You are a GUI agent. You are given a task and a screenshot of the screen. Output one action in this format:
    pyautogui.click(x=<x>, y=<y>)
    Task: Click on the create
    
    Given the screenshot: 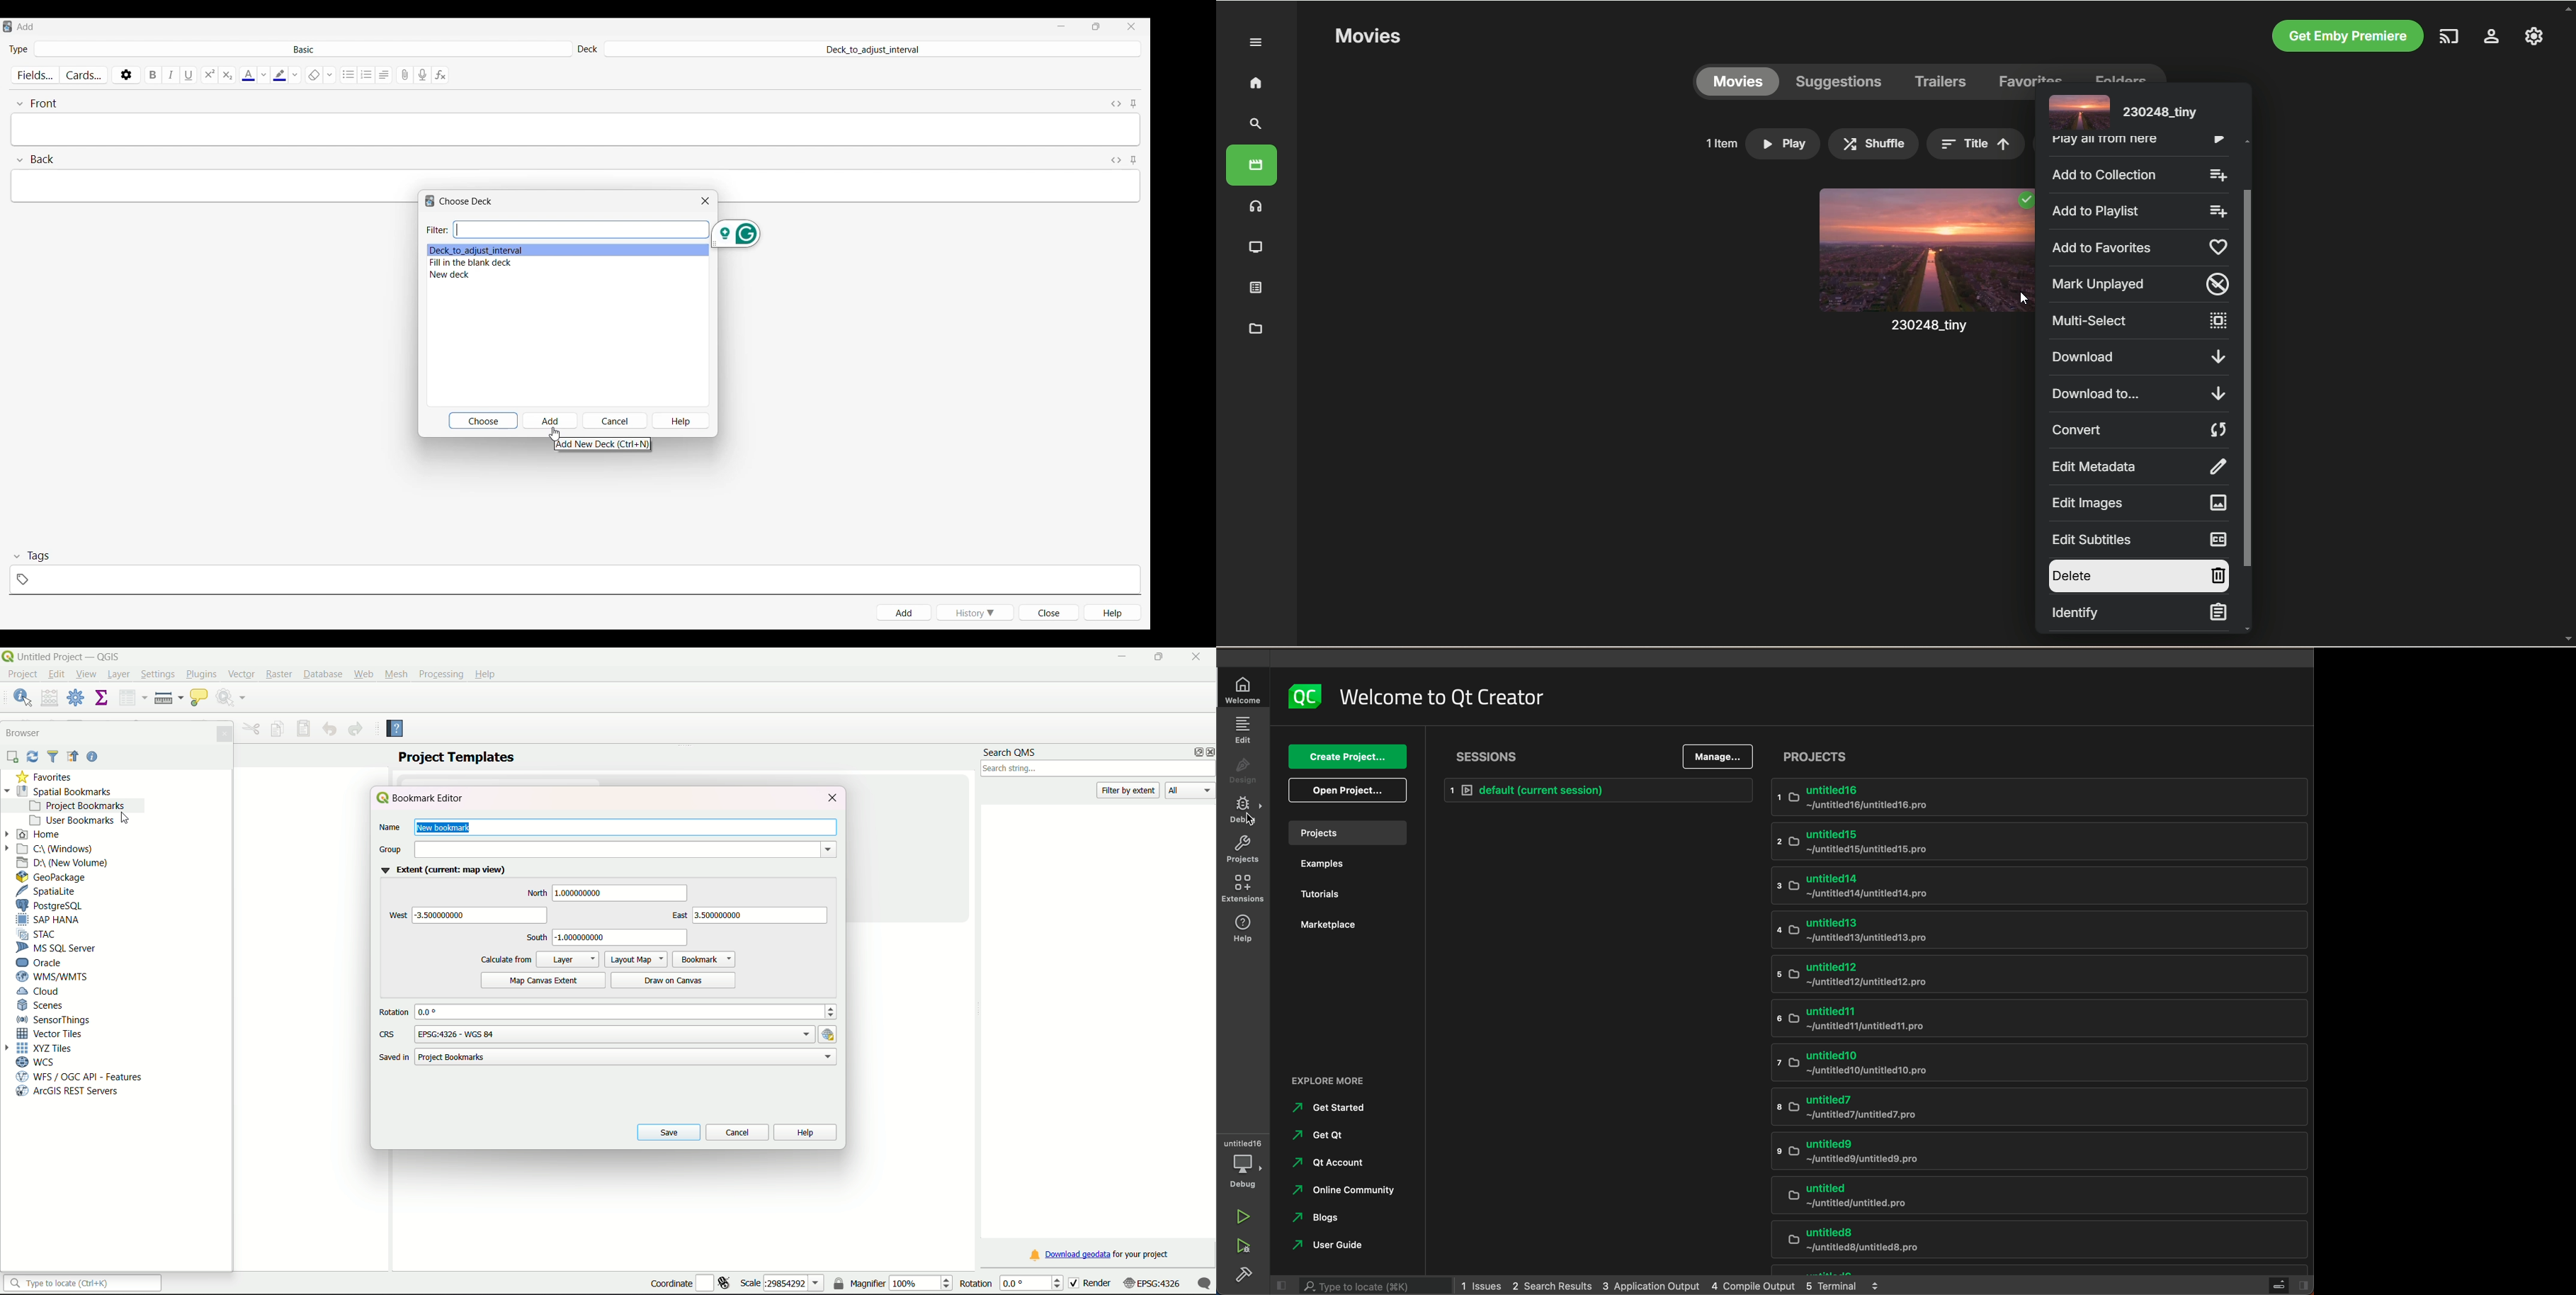 What is the action you would take?
    pyautogui.click(x=1348, y=758)
    